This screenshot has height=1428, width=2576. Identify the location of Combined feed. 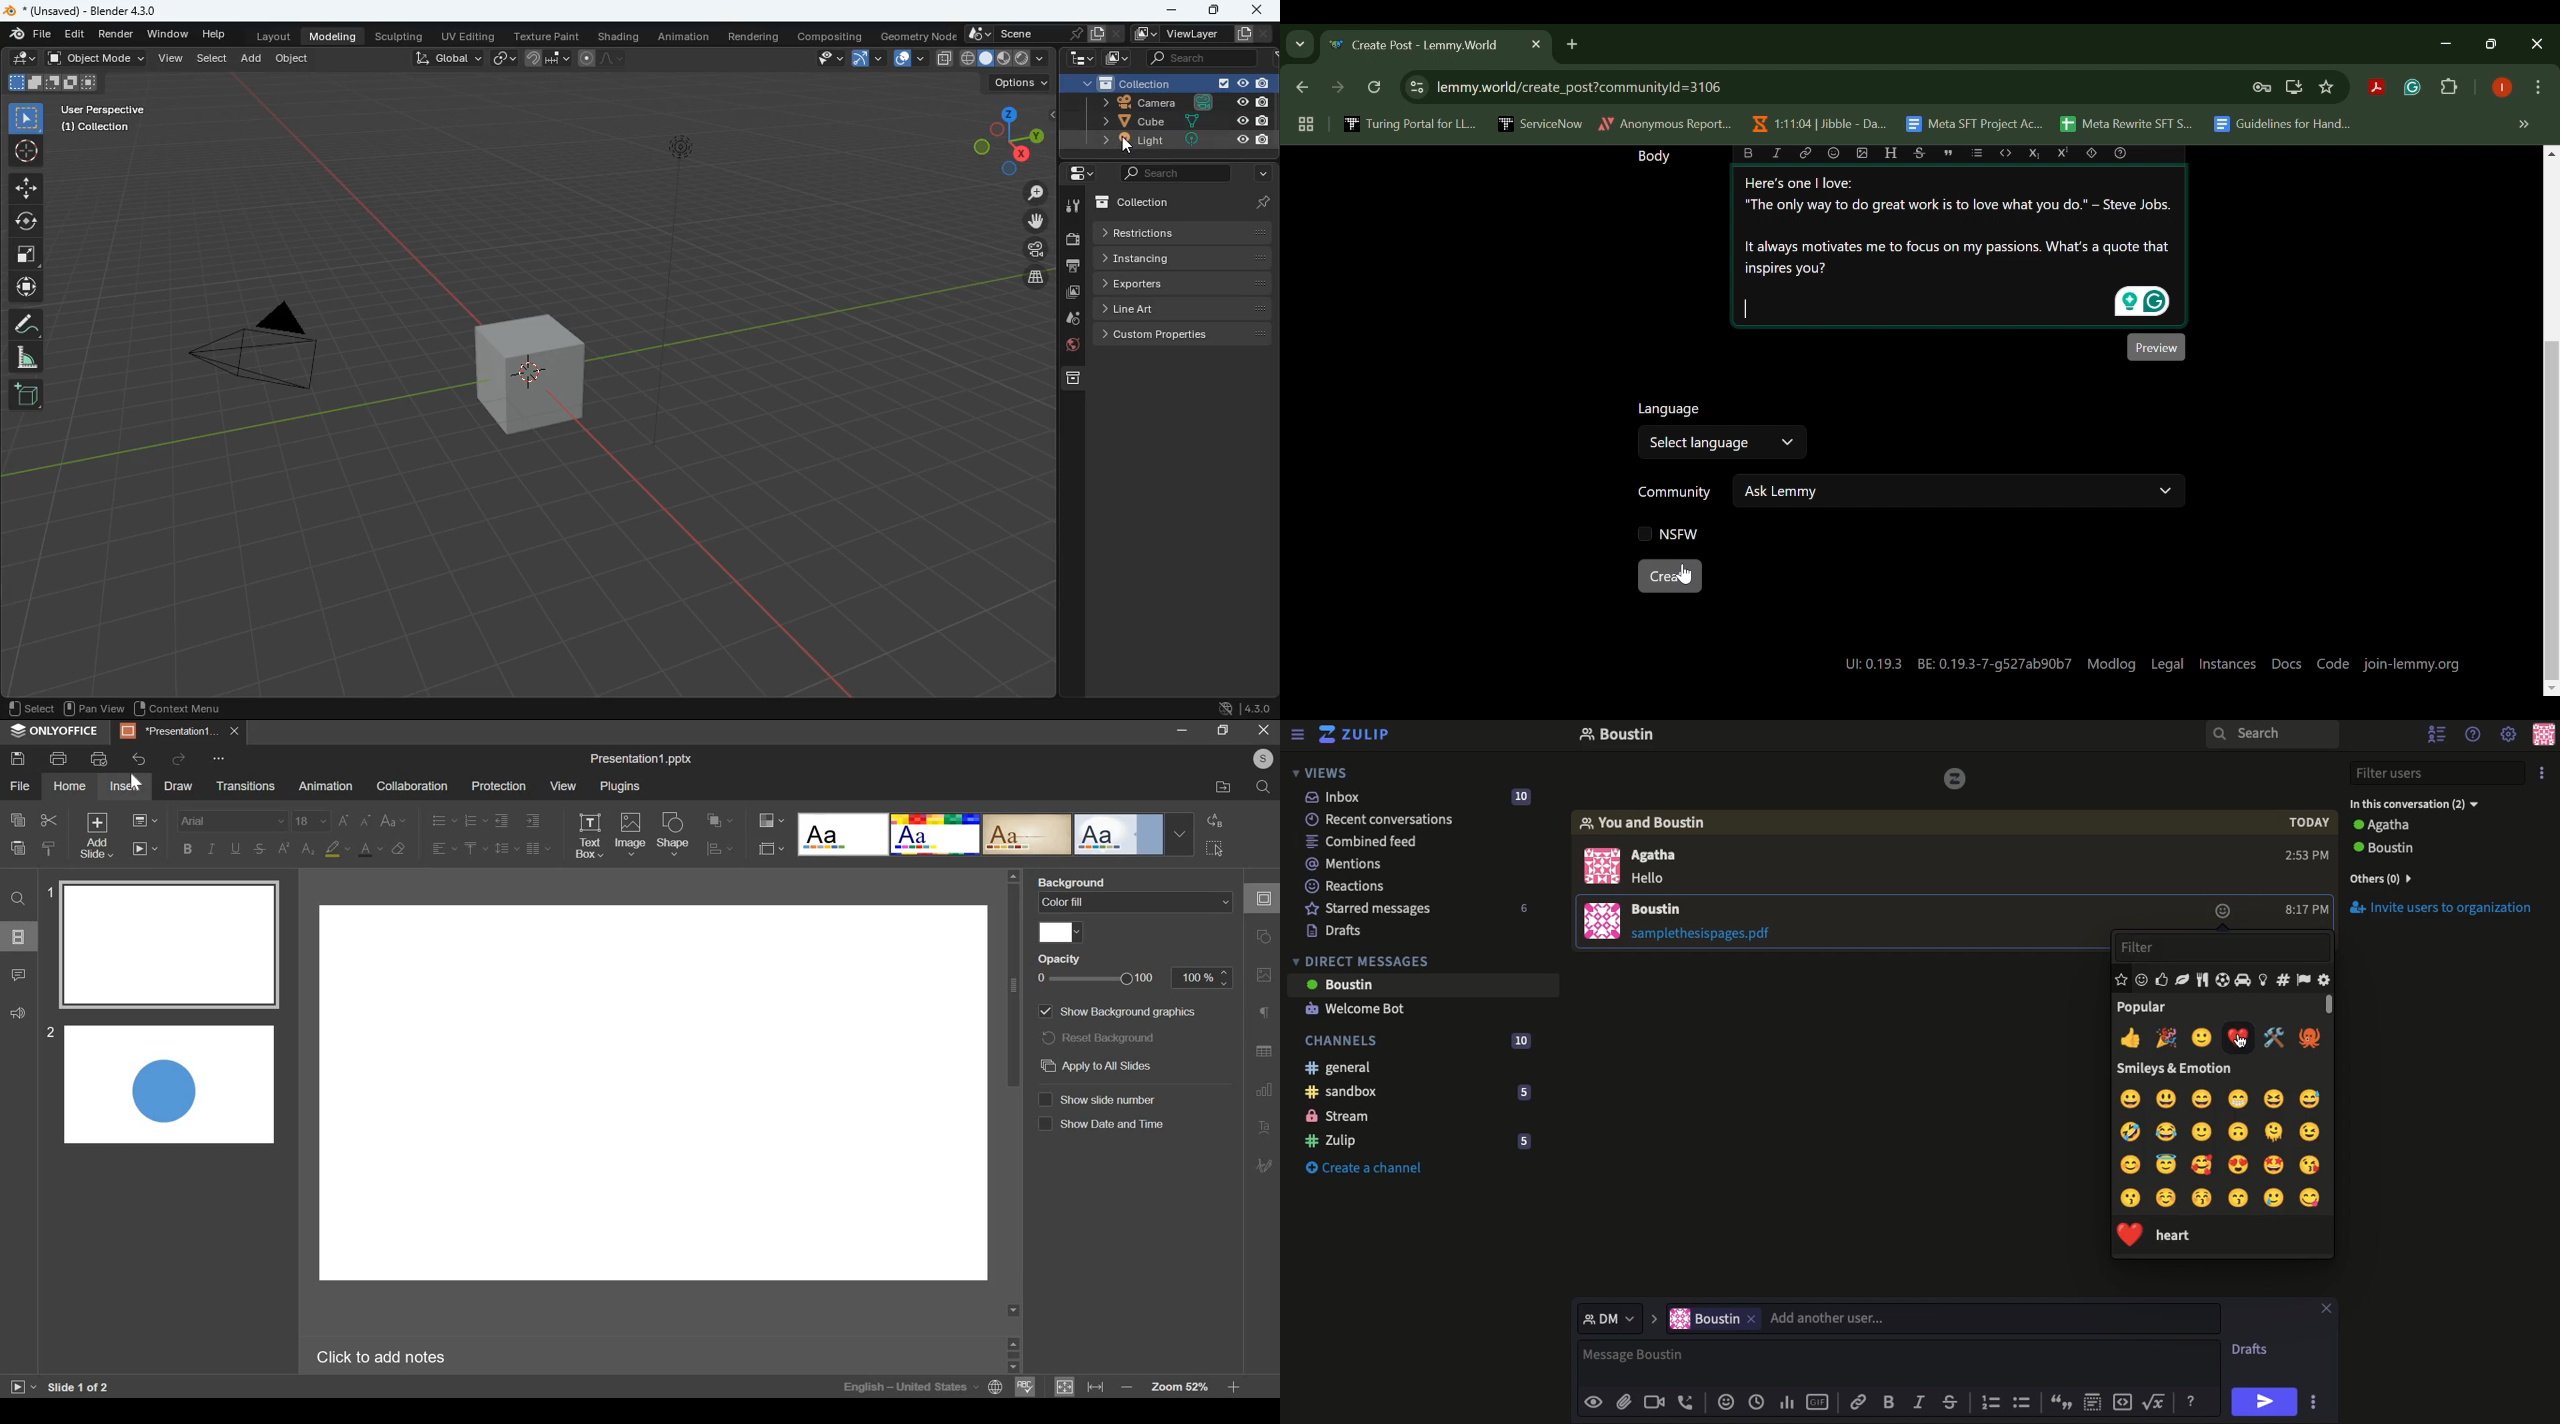
(1365, 844).